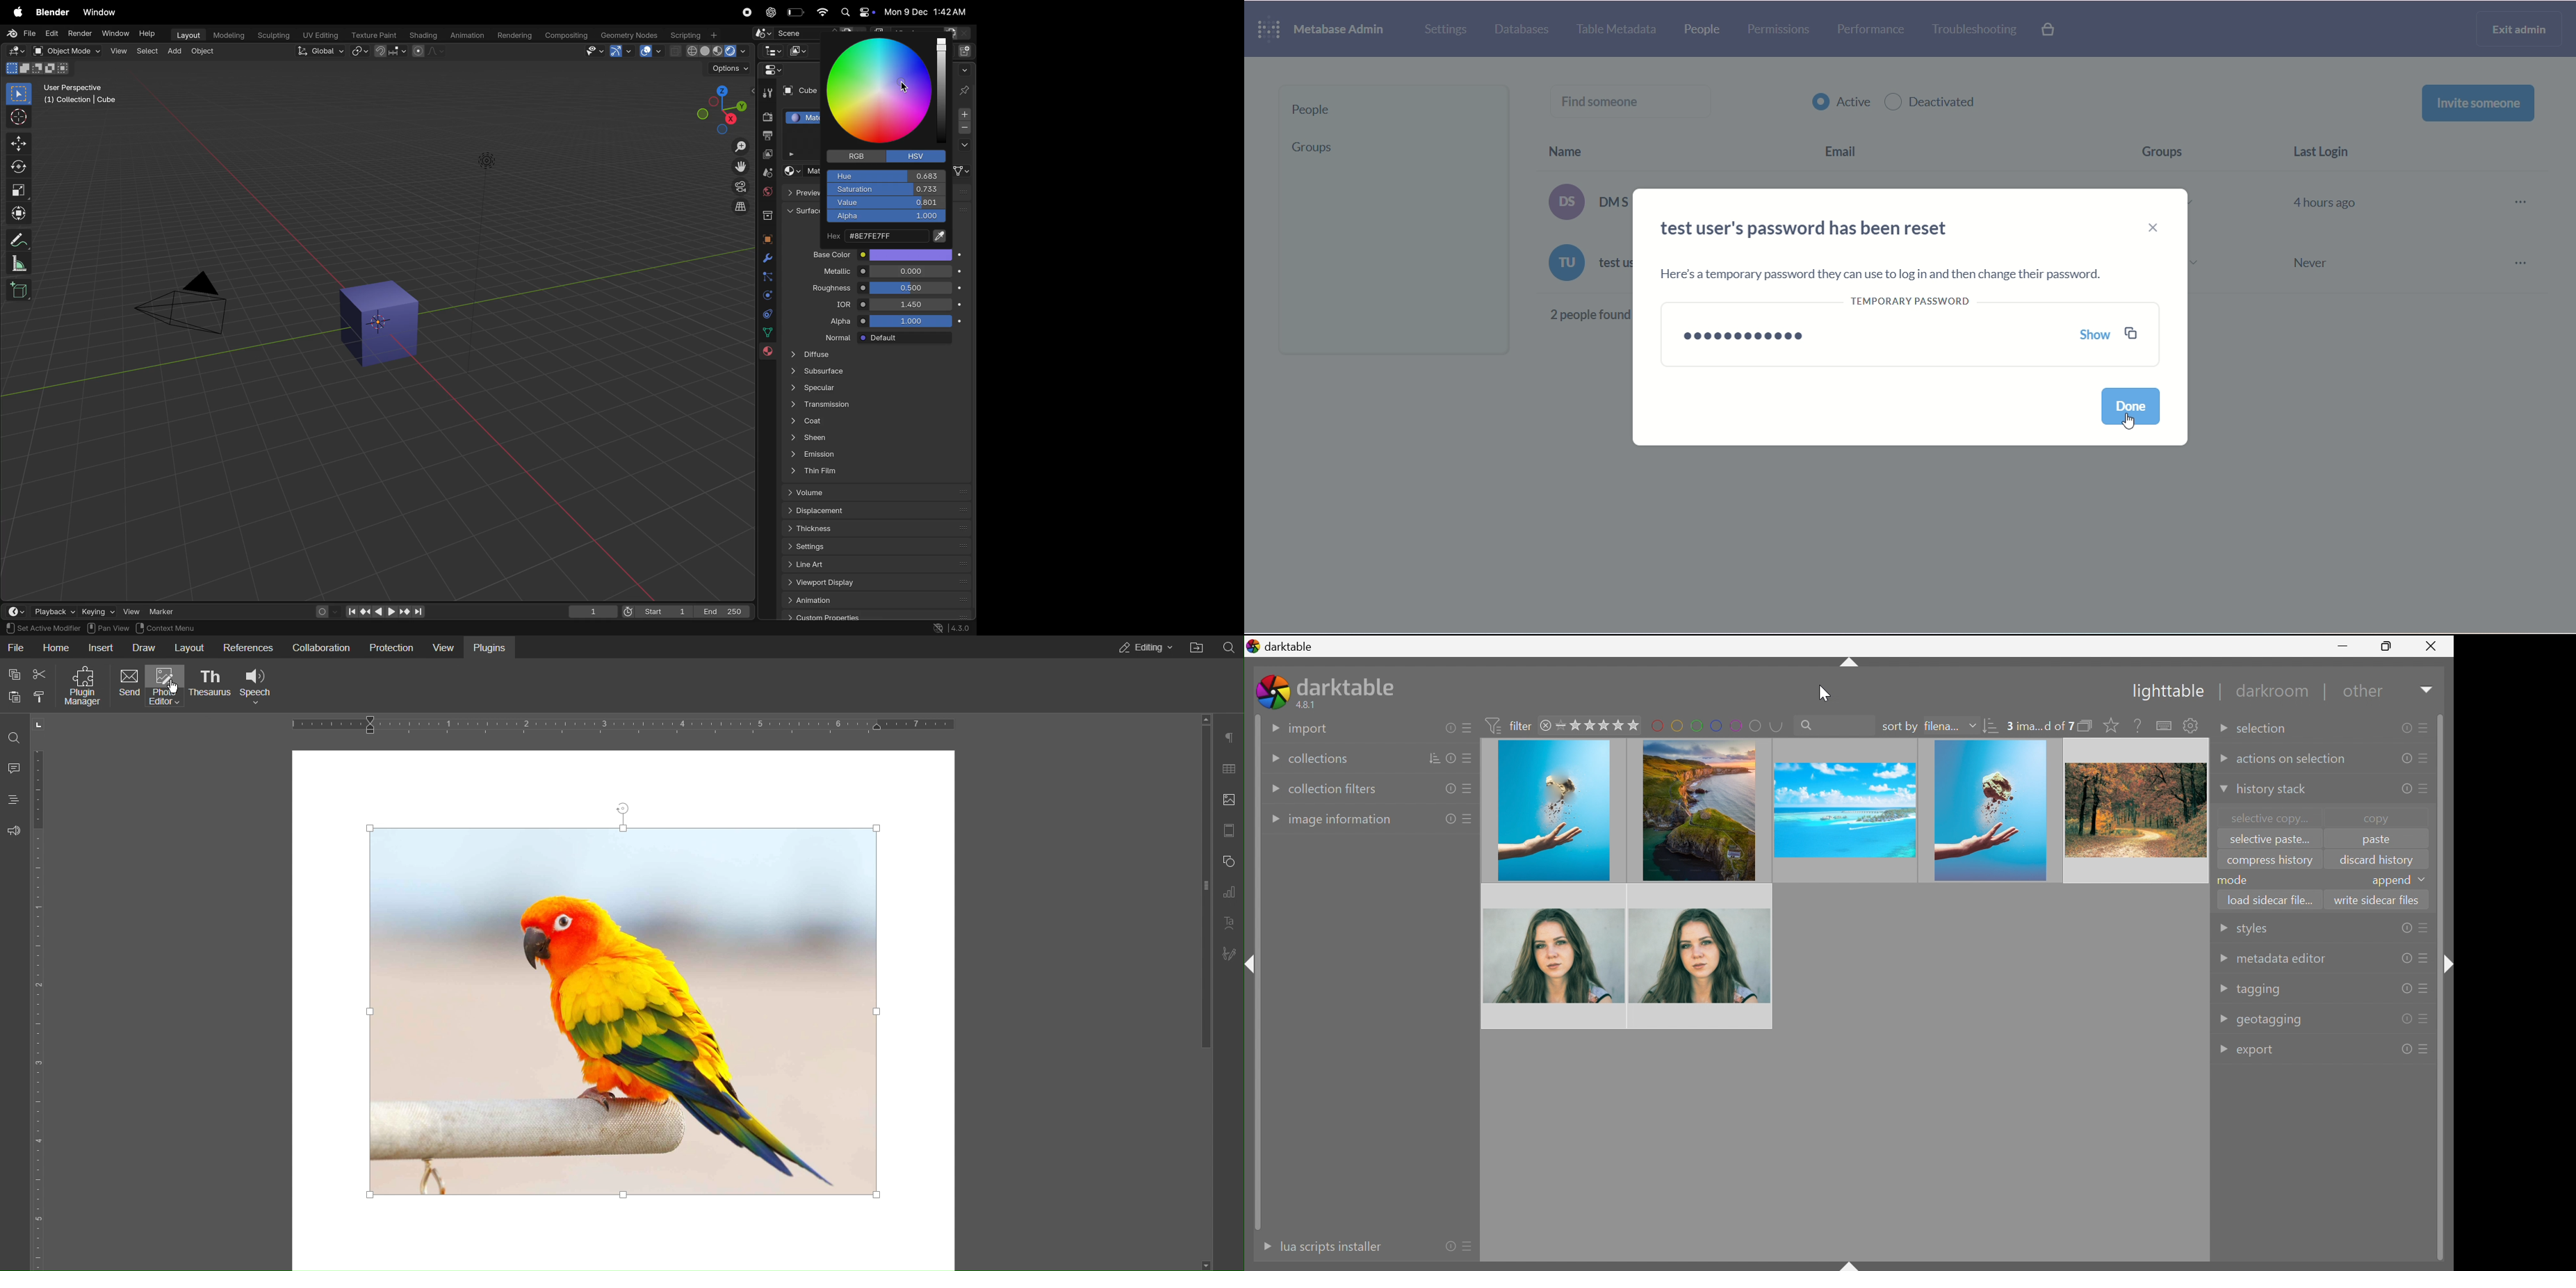  What do you see at coordinates (2270, 862) in the screenshot?
I see `compress history` at bounding box center [2270, 862].